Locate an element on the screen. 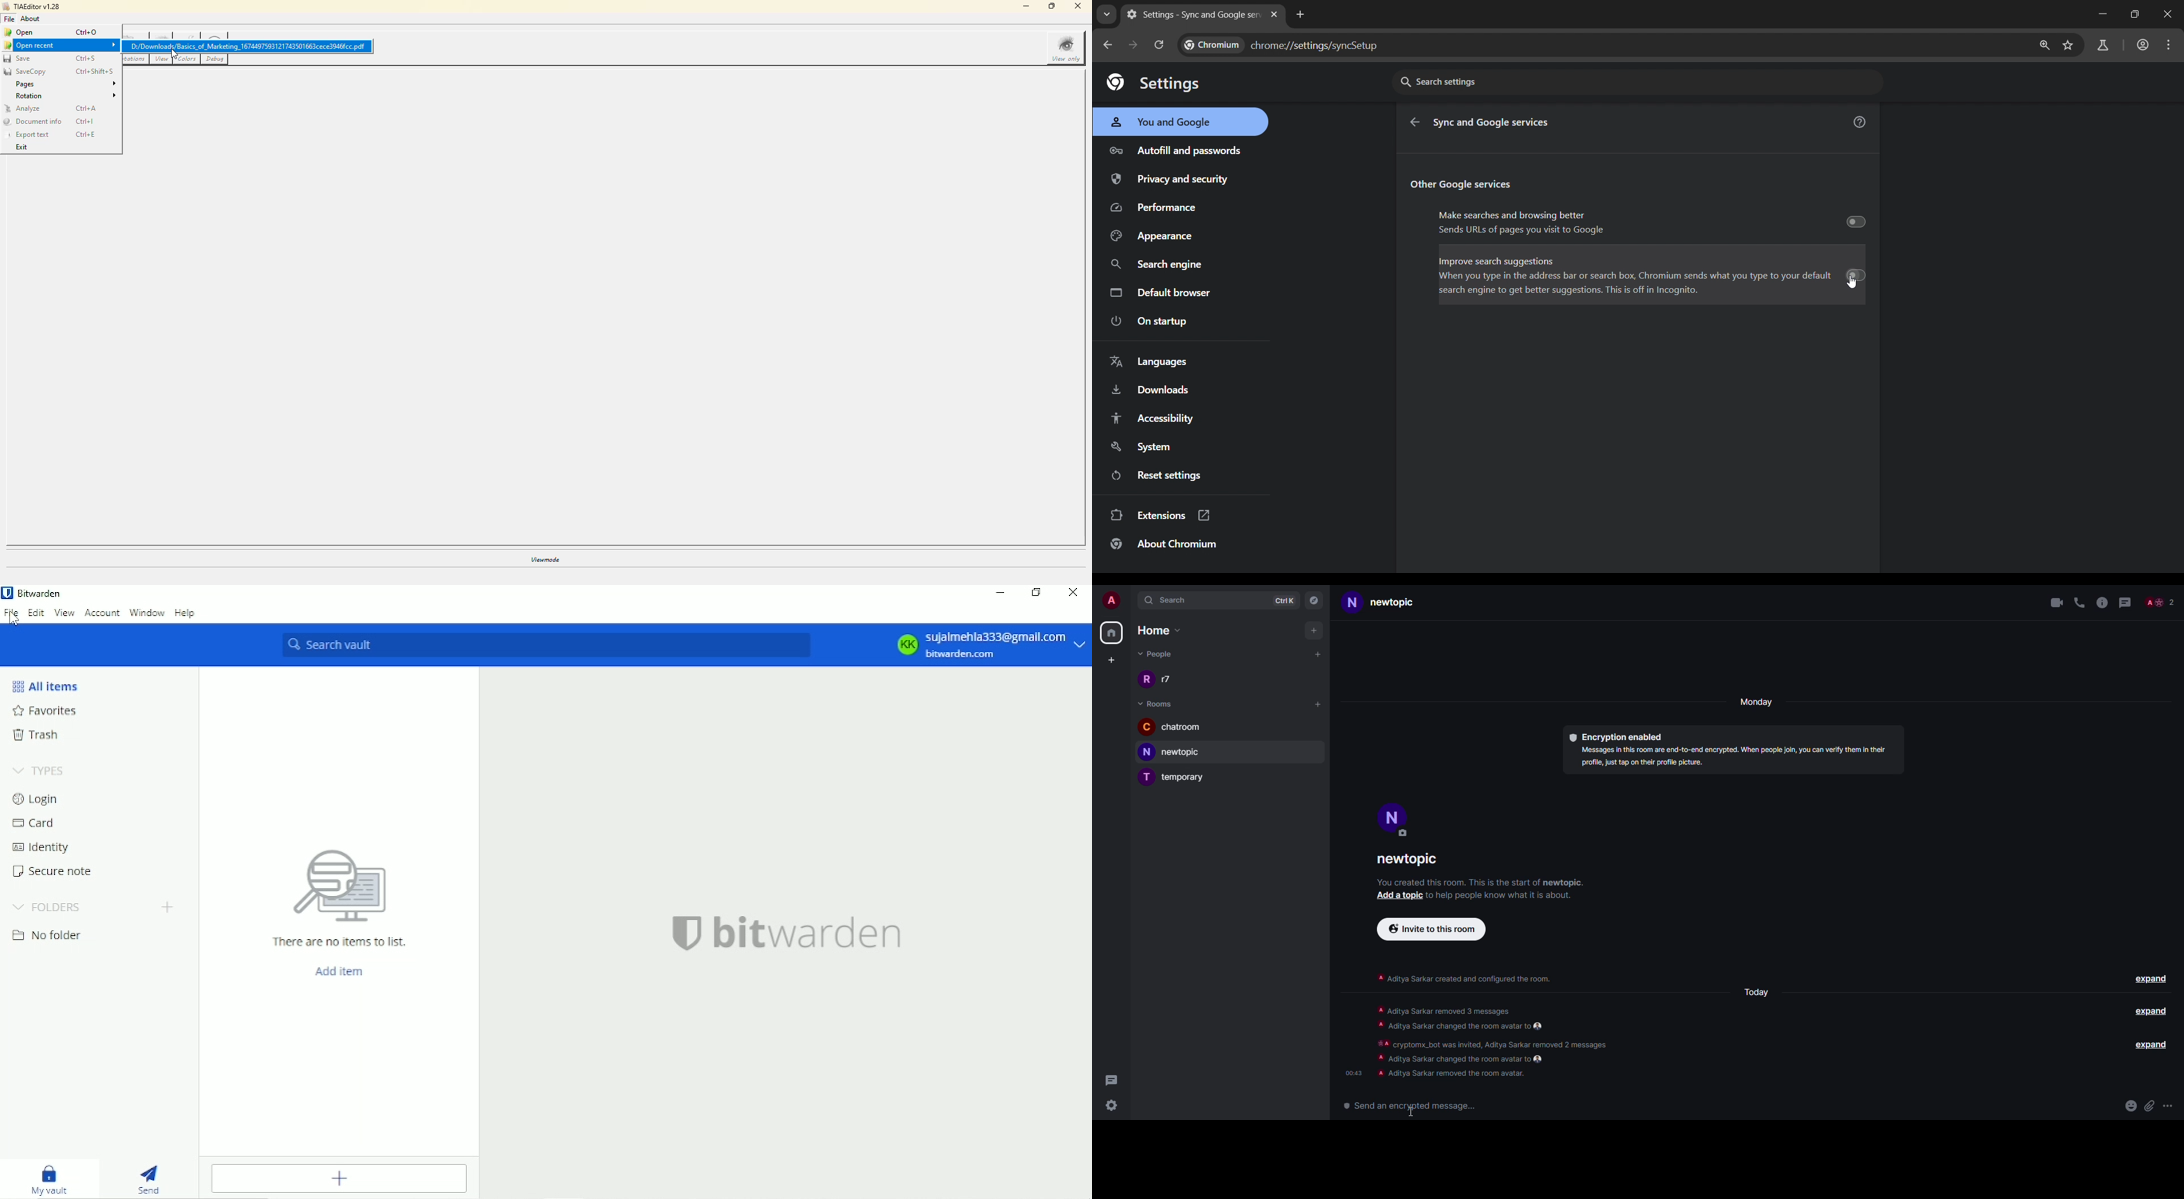  reload page is located at coordinates (1160, 45).